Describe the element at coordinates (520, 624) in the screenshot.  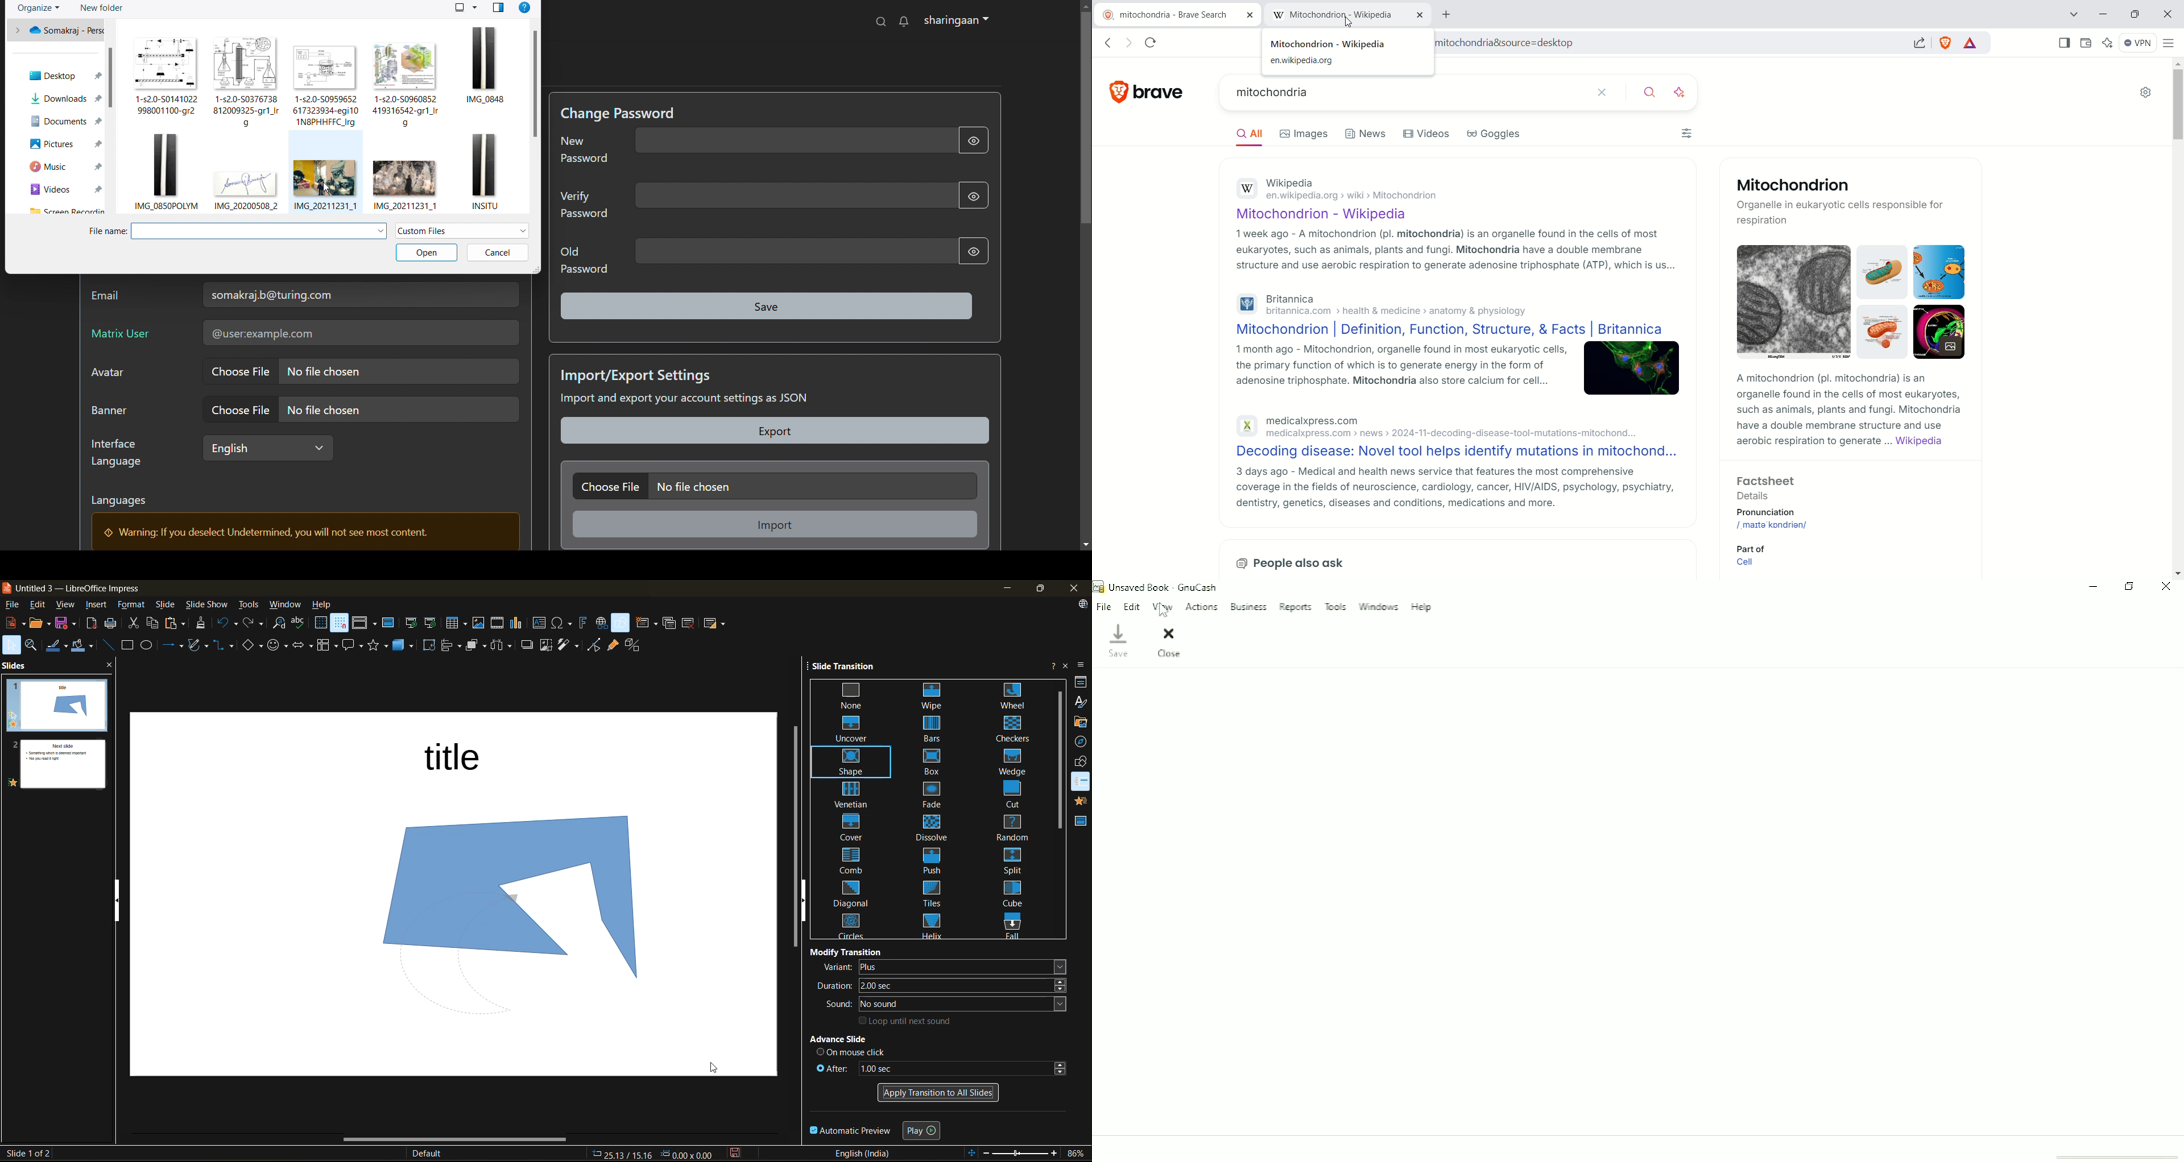
I see `insert chart` at that location.